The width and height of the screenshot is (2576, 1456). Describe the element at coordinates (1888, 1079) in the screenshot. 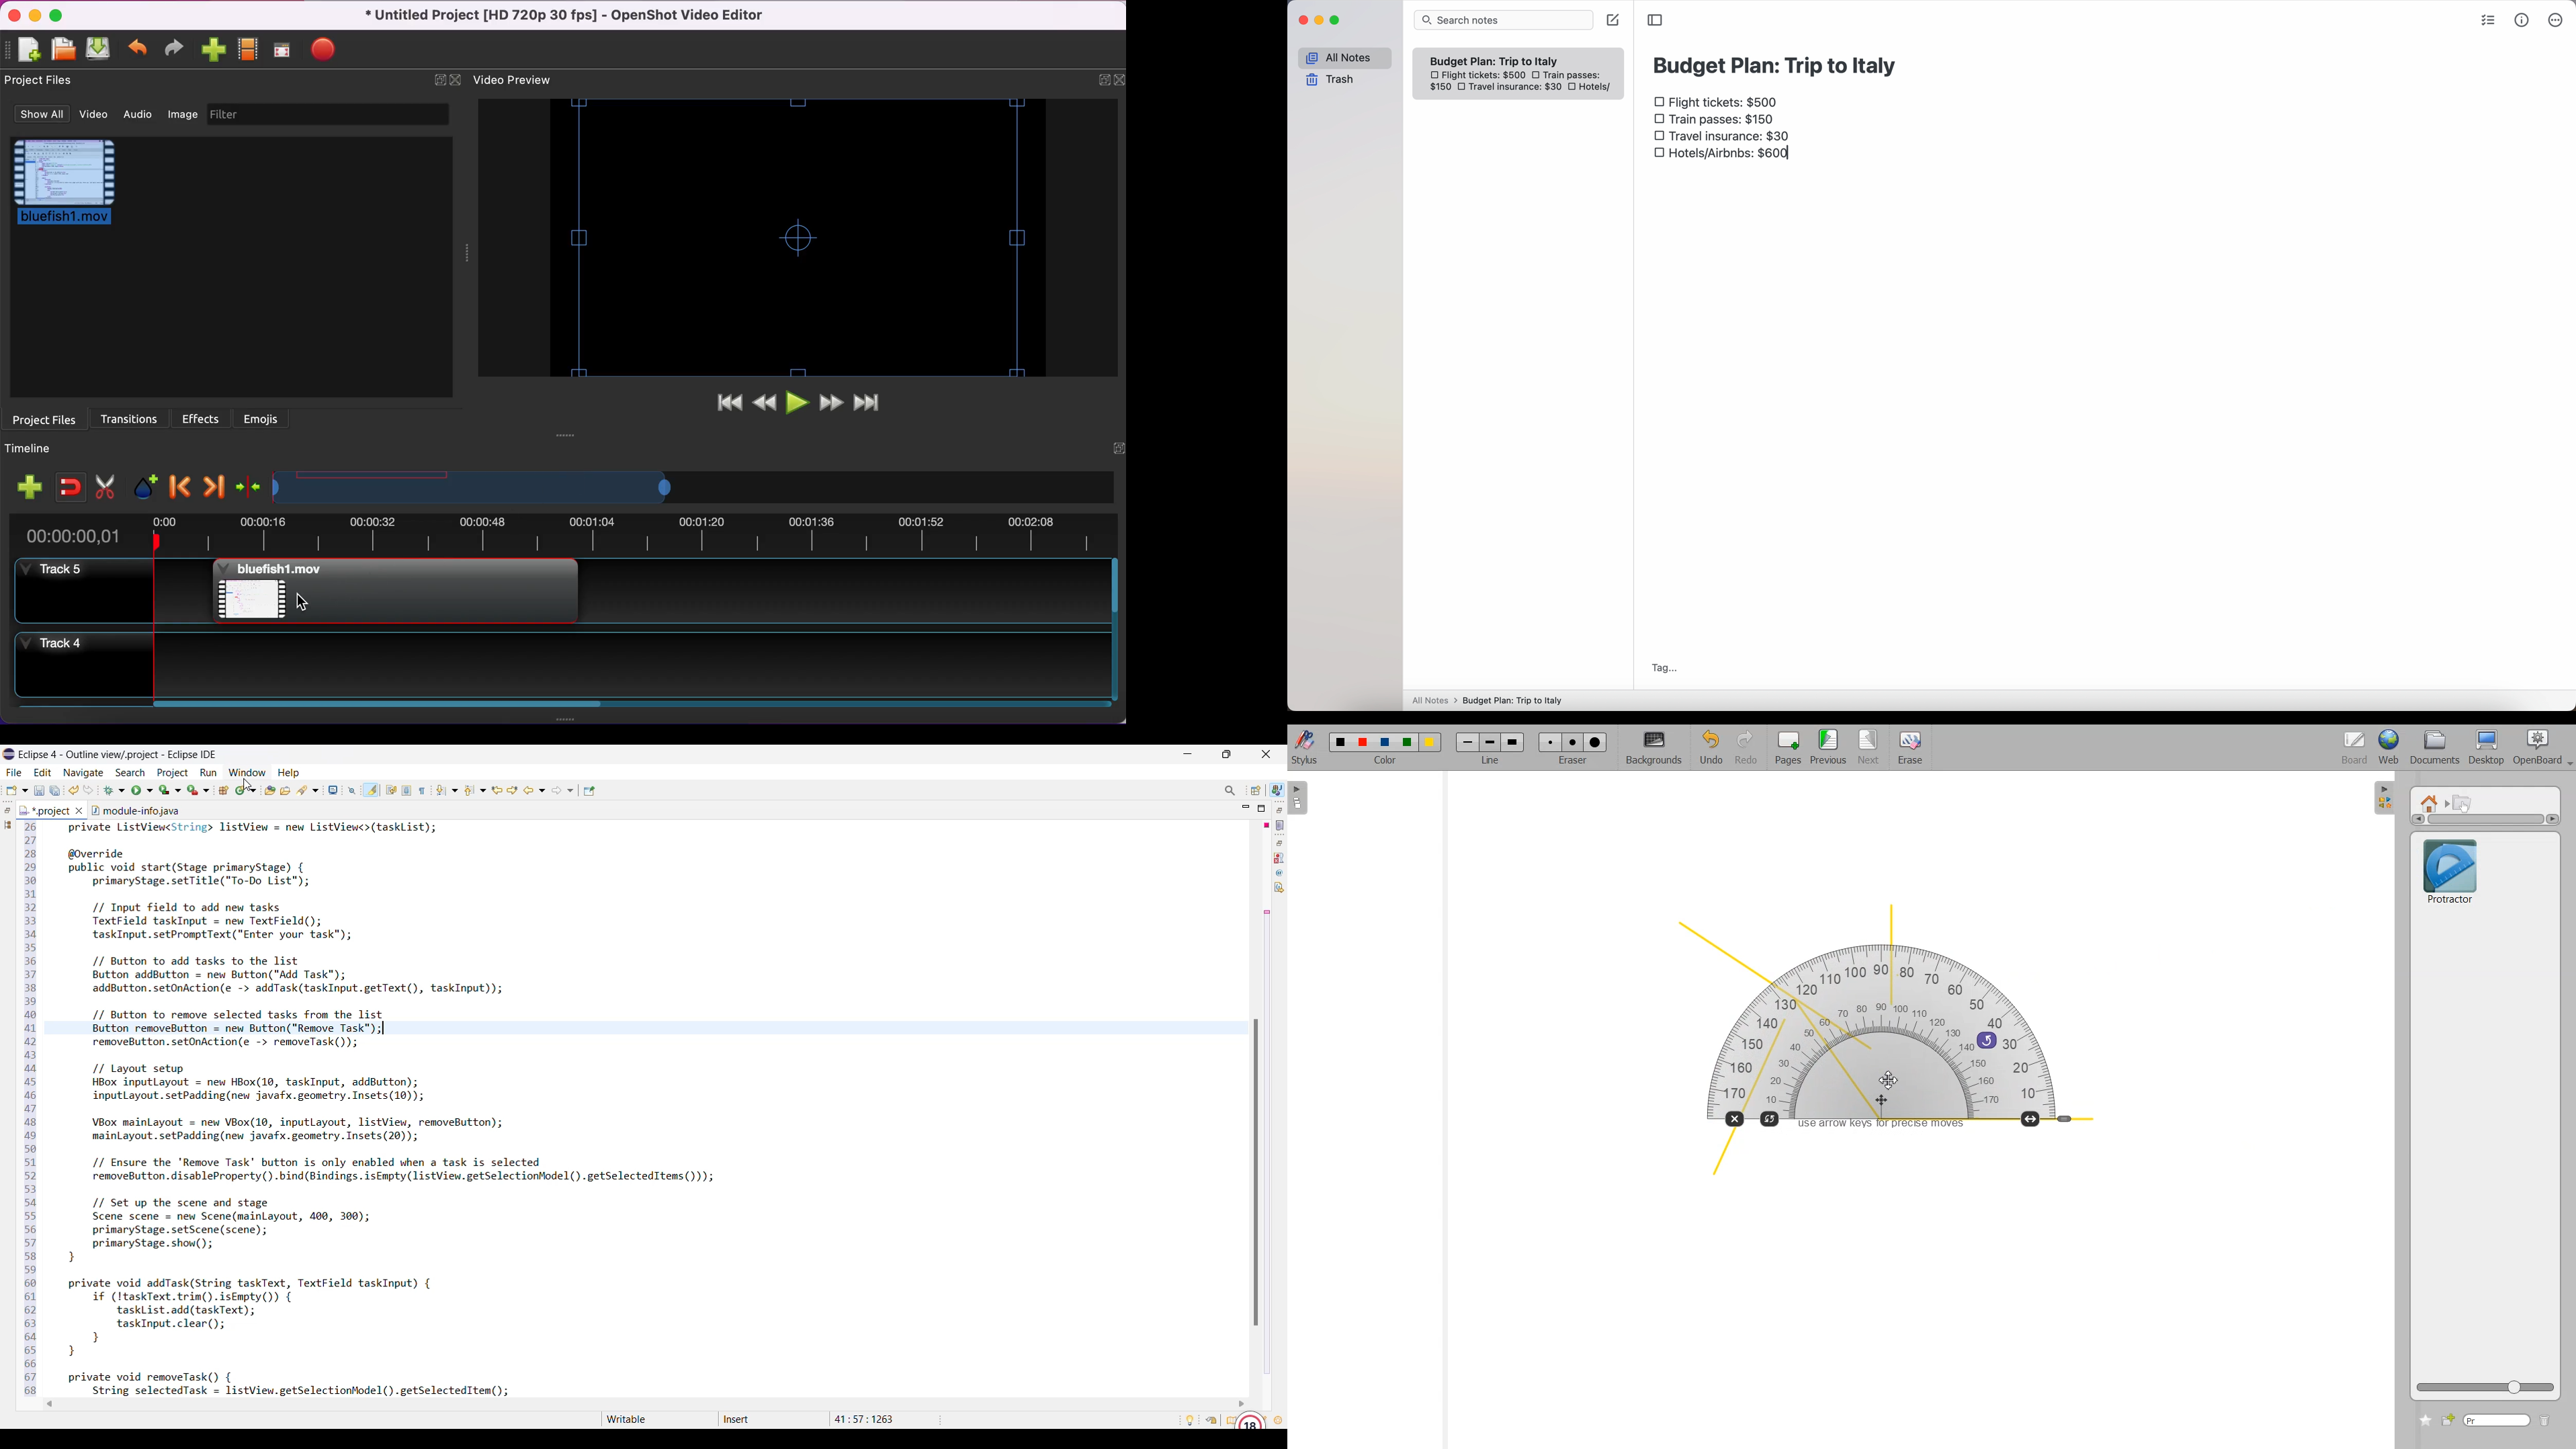

I see `Cursor` at that location.